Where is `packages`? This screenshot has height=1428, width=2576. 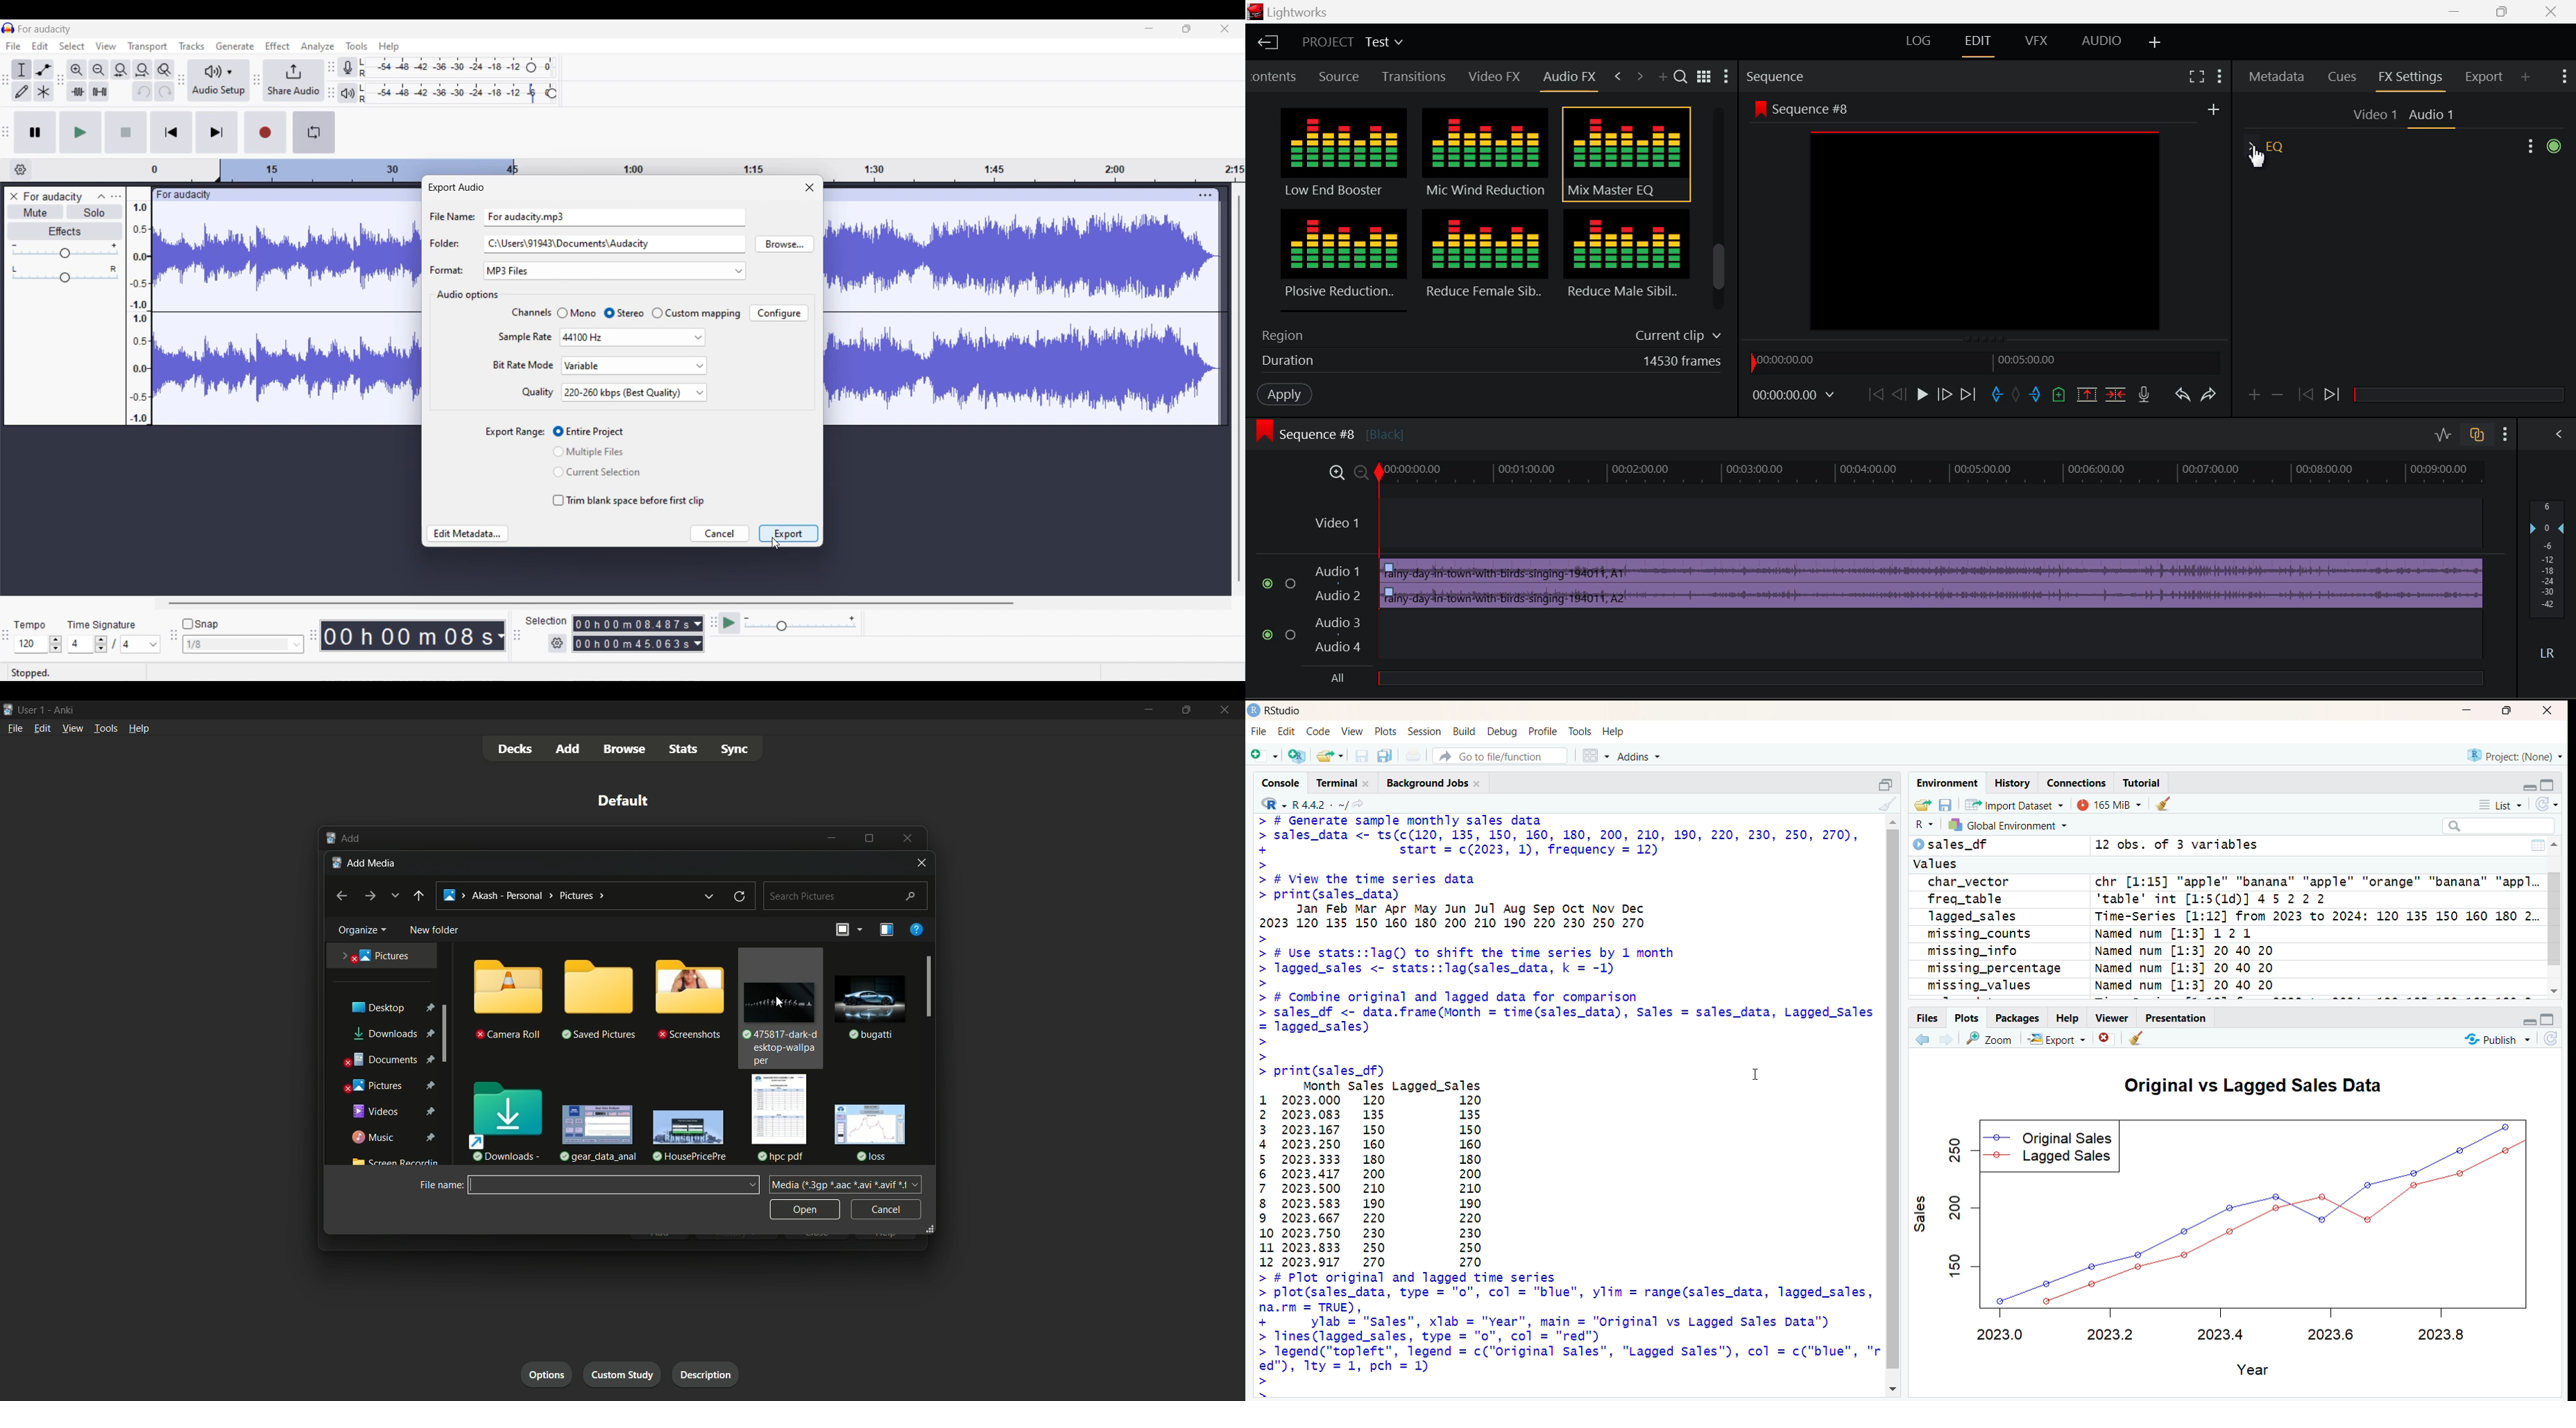 packages is located at coordinates (2016, 1019).